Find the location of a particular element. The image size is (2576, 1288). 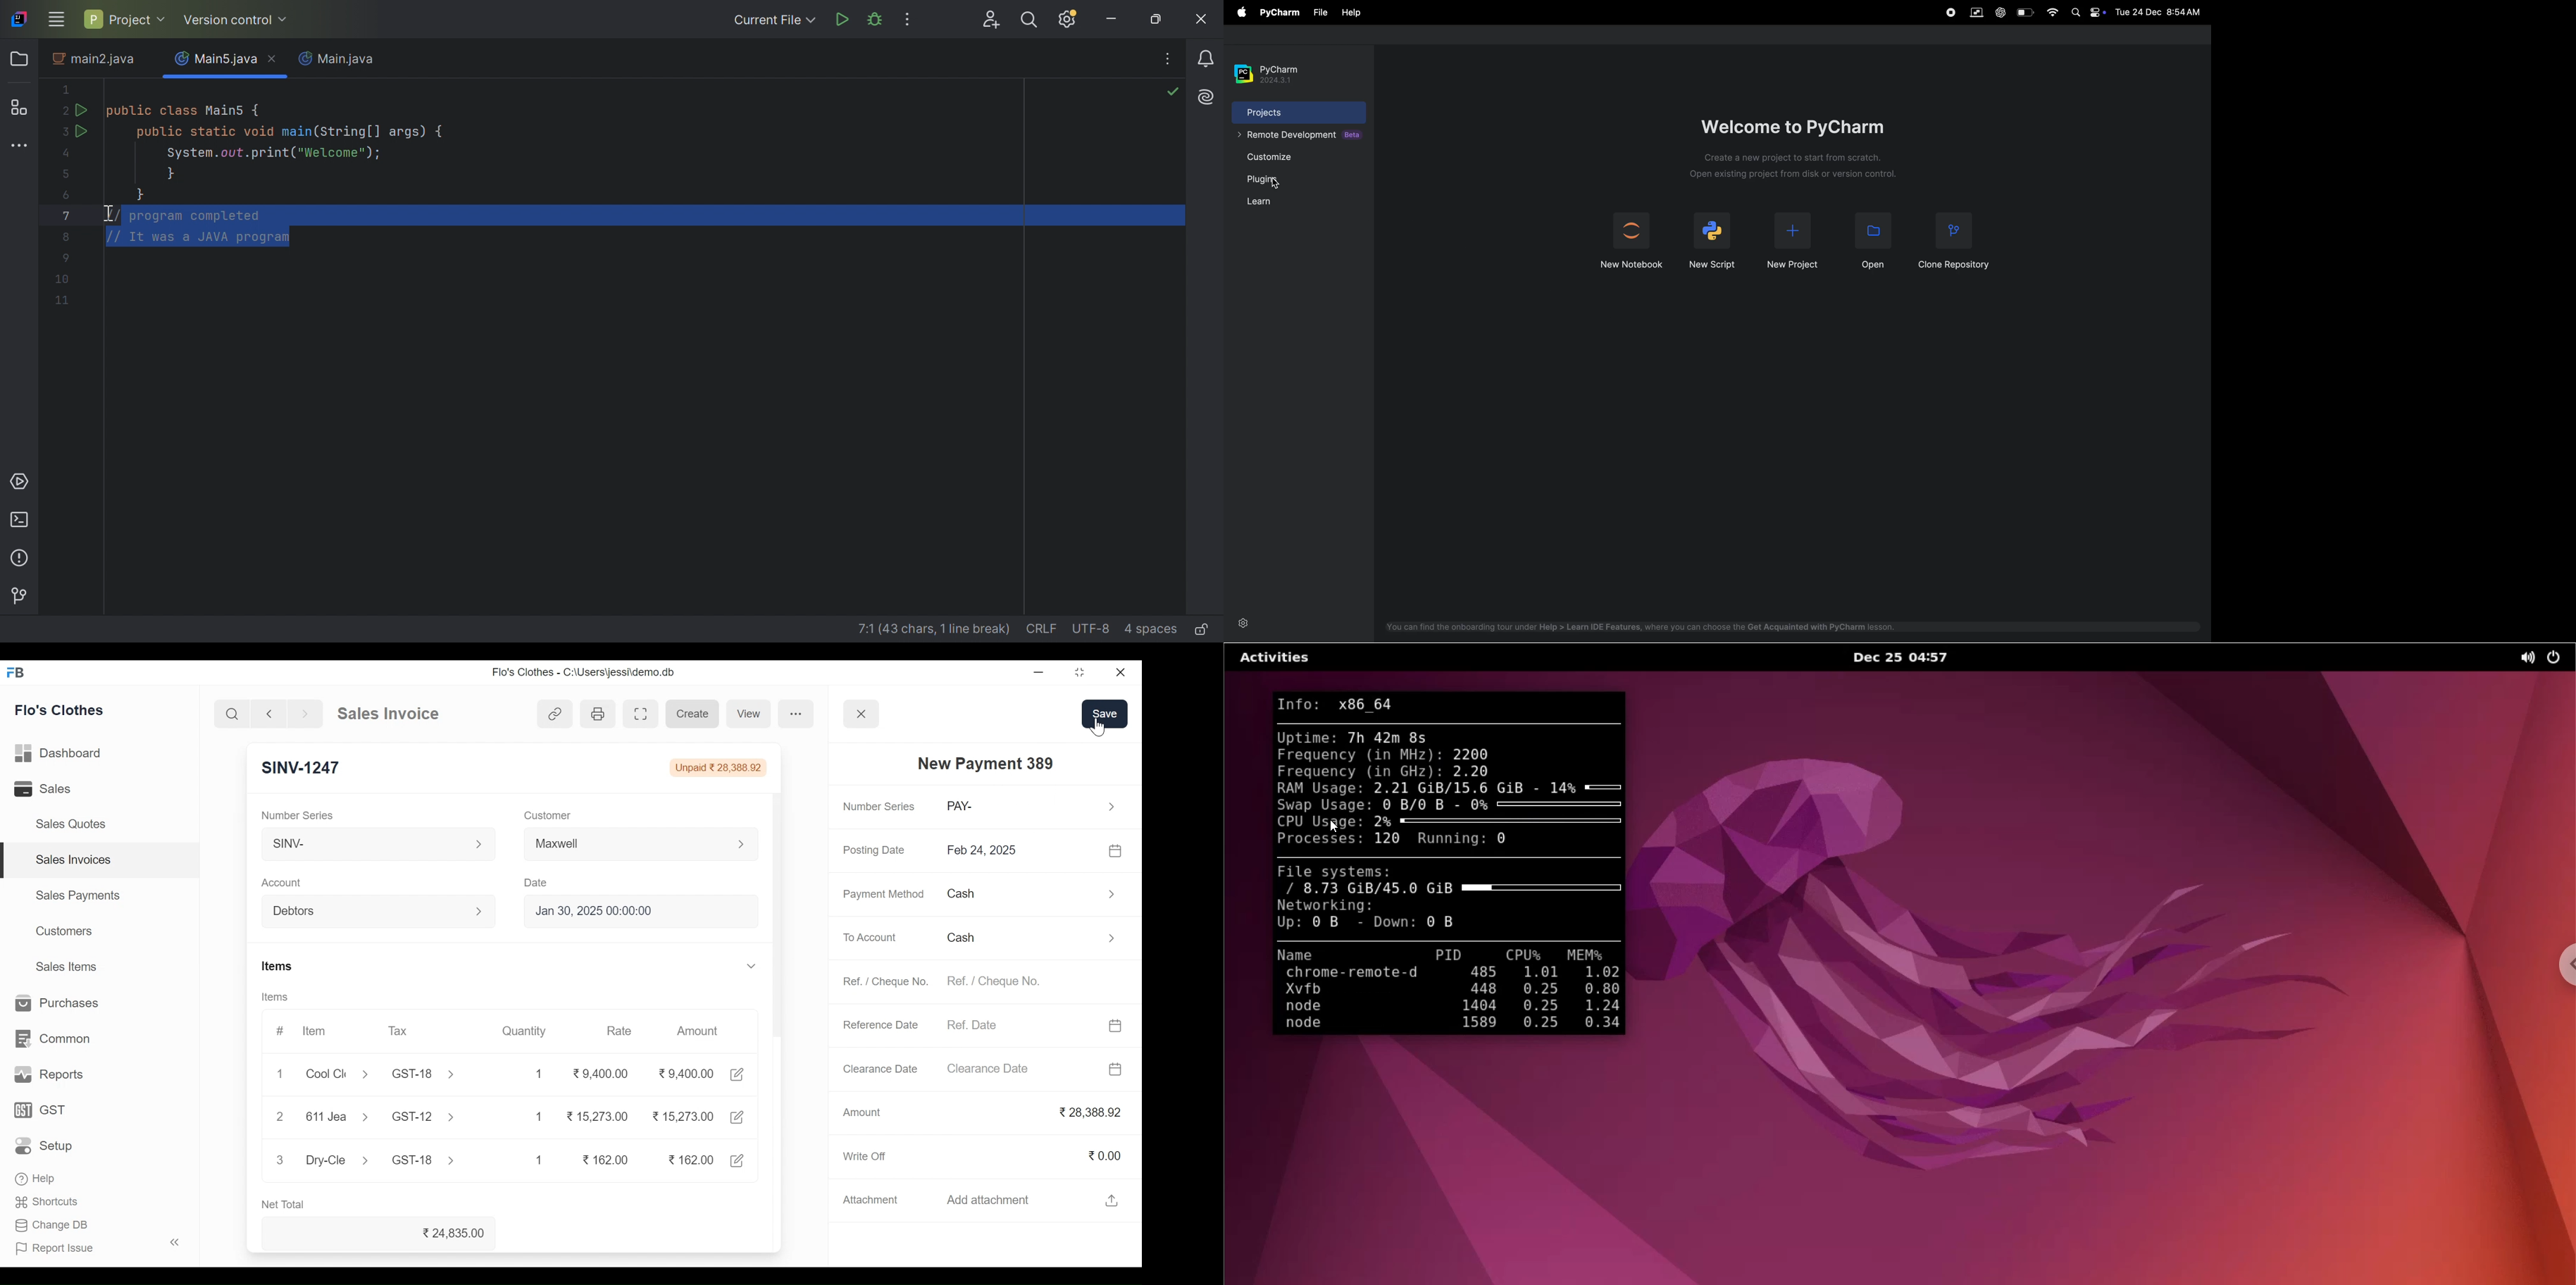

Dashboard is located at coordinates (59, 754).